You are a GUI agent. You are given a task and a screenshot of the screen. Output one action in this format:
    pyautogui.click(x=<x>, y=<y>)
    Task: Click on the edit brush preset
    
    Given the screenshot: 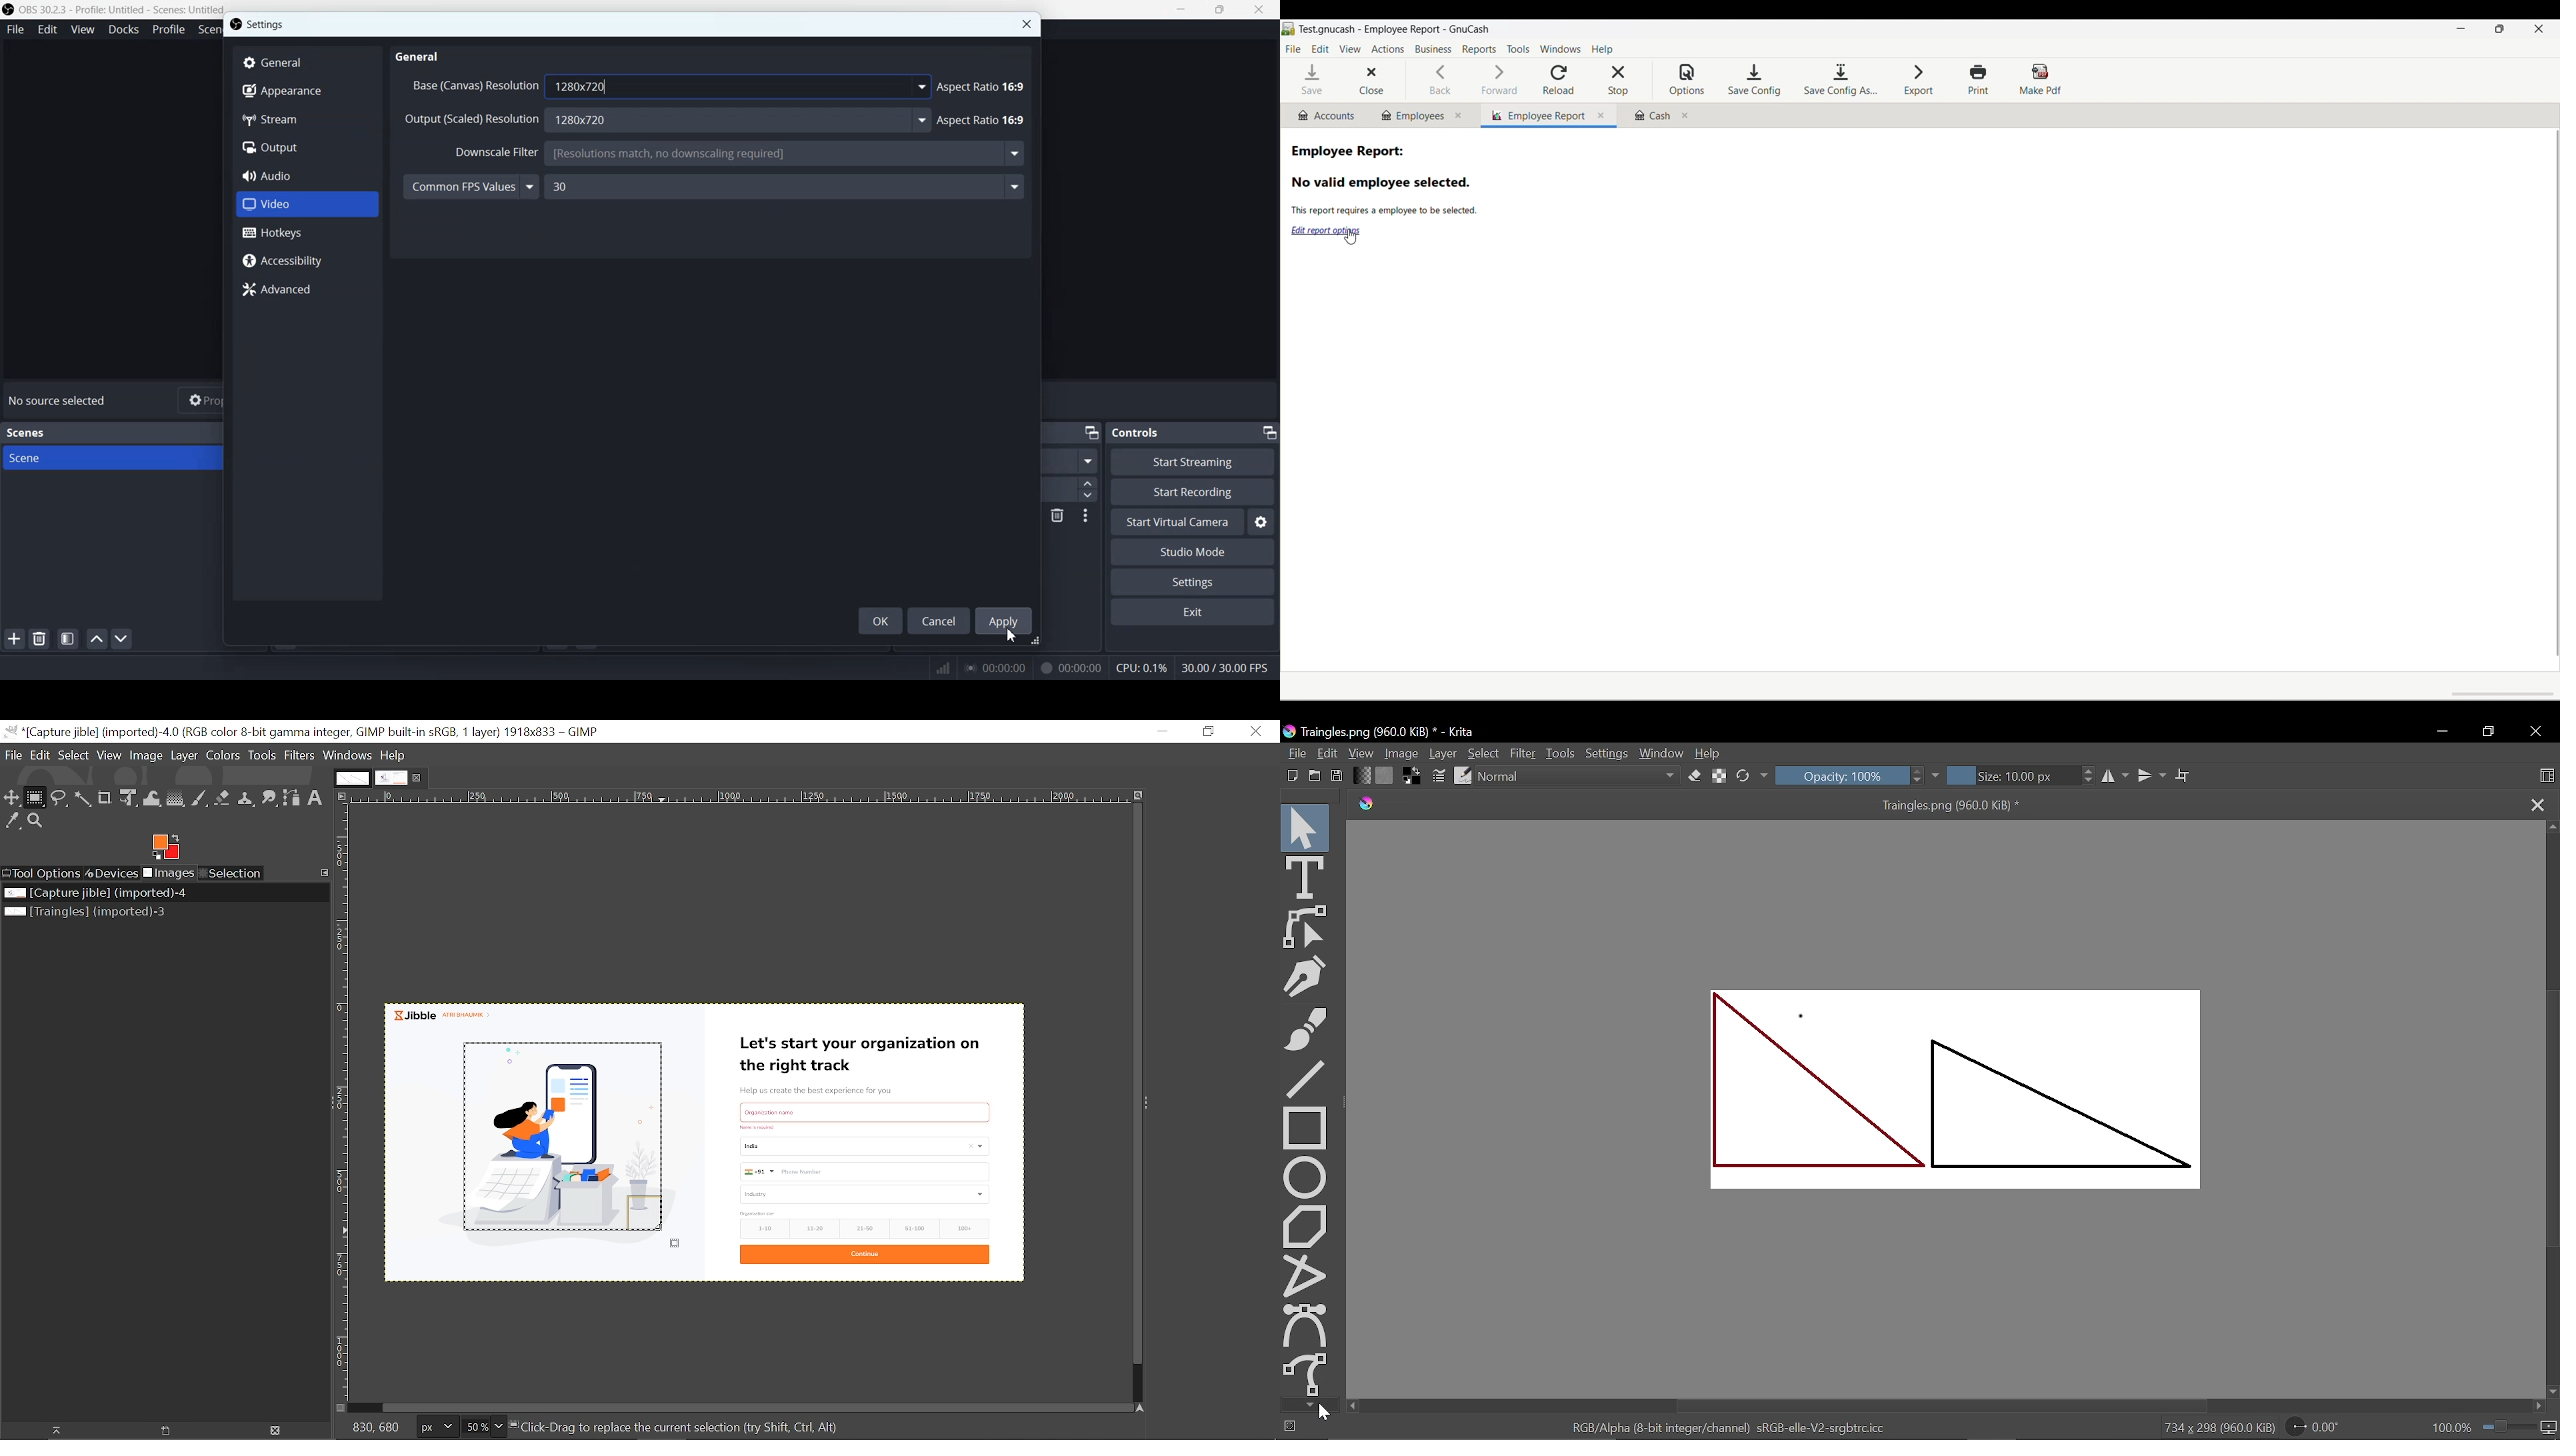 What is the action you would take?
    pyautogui.click(x=1464, y=775)
    